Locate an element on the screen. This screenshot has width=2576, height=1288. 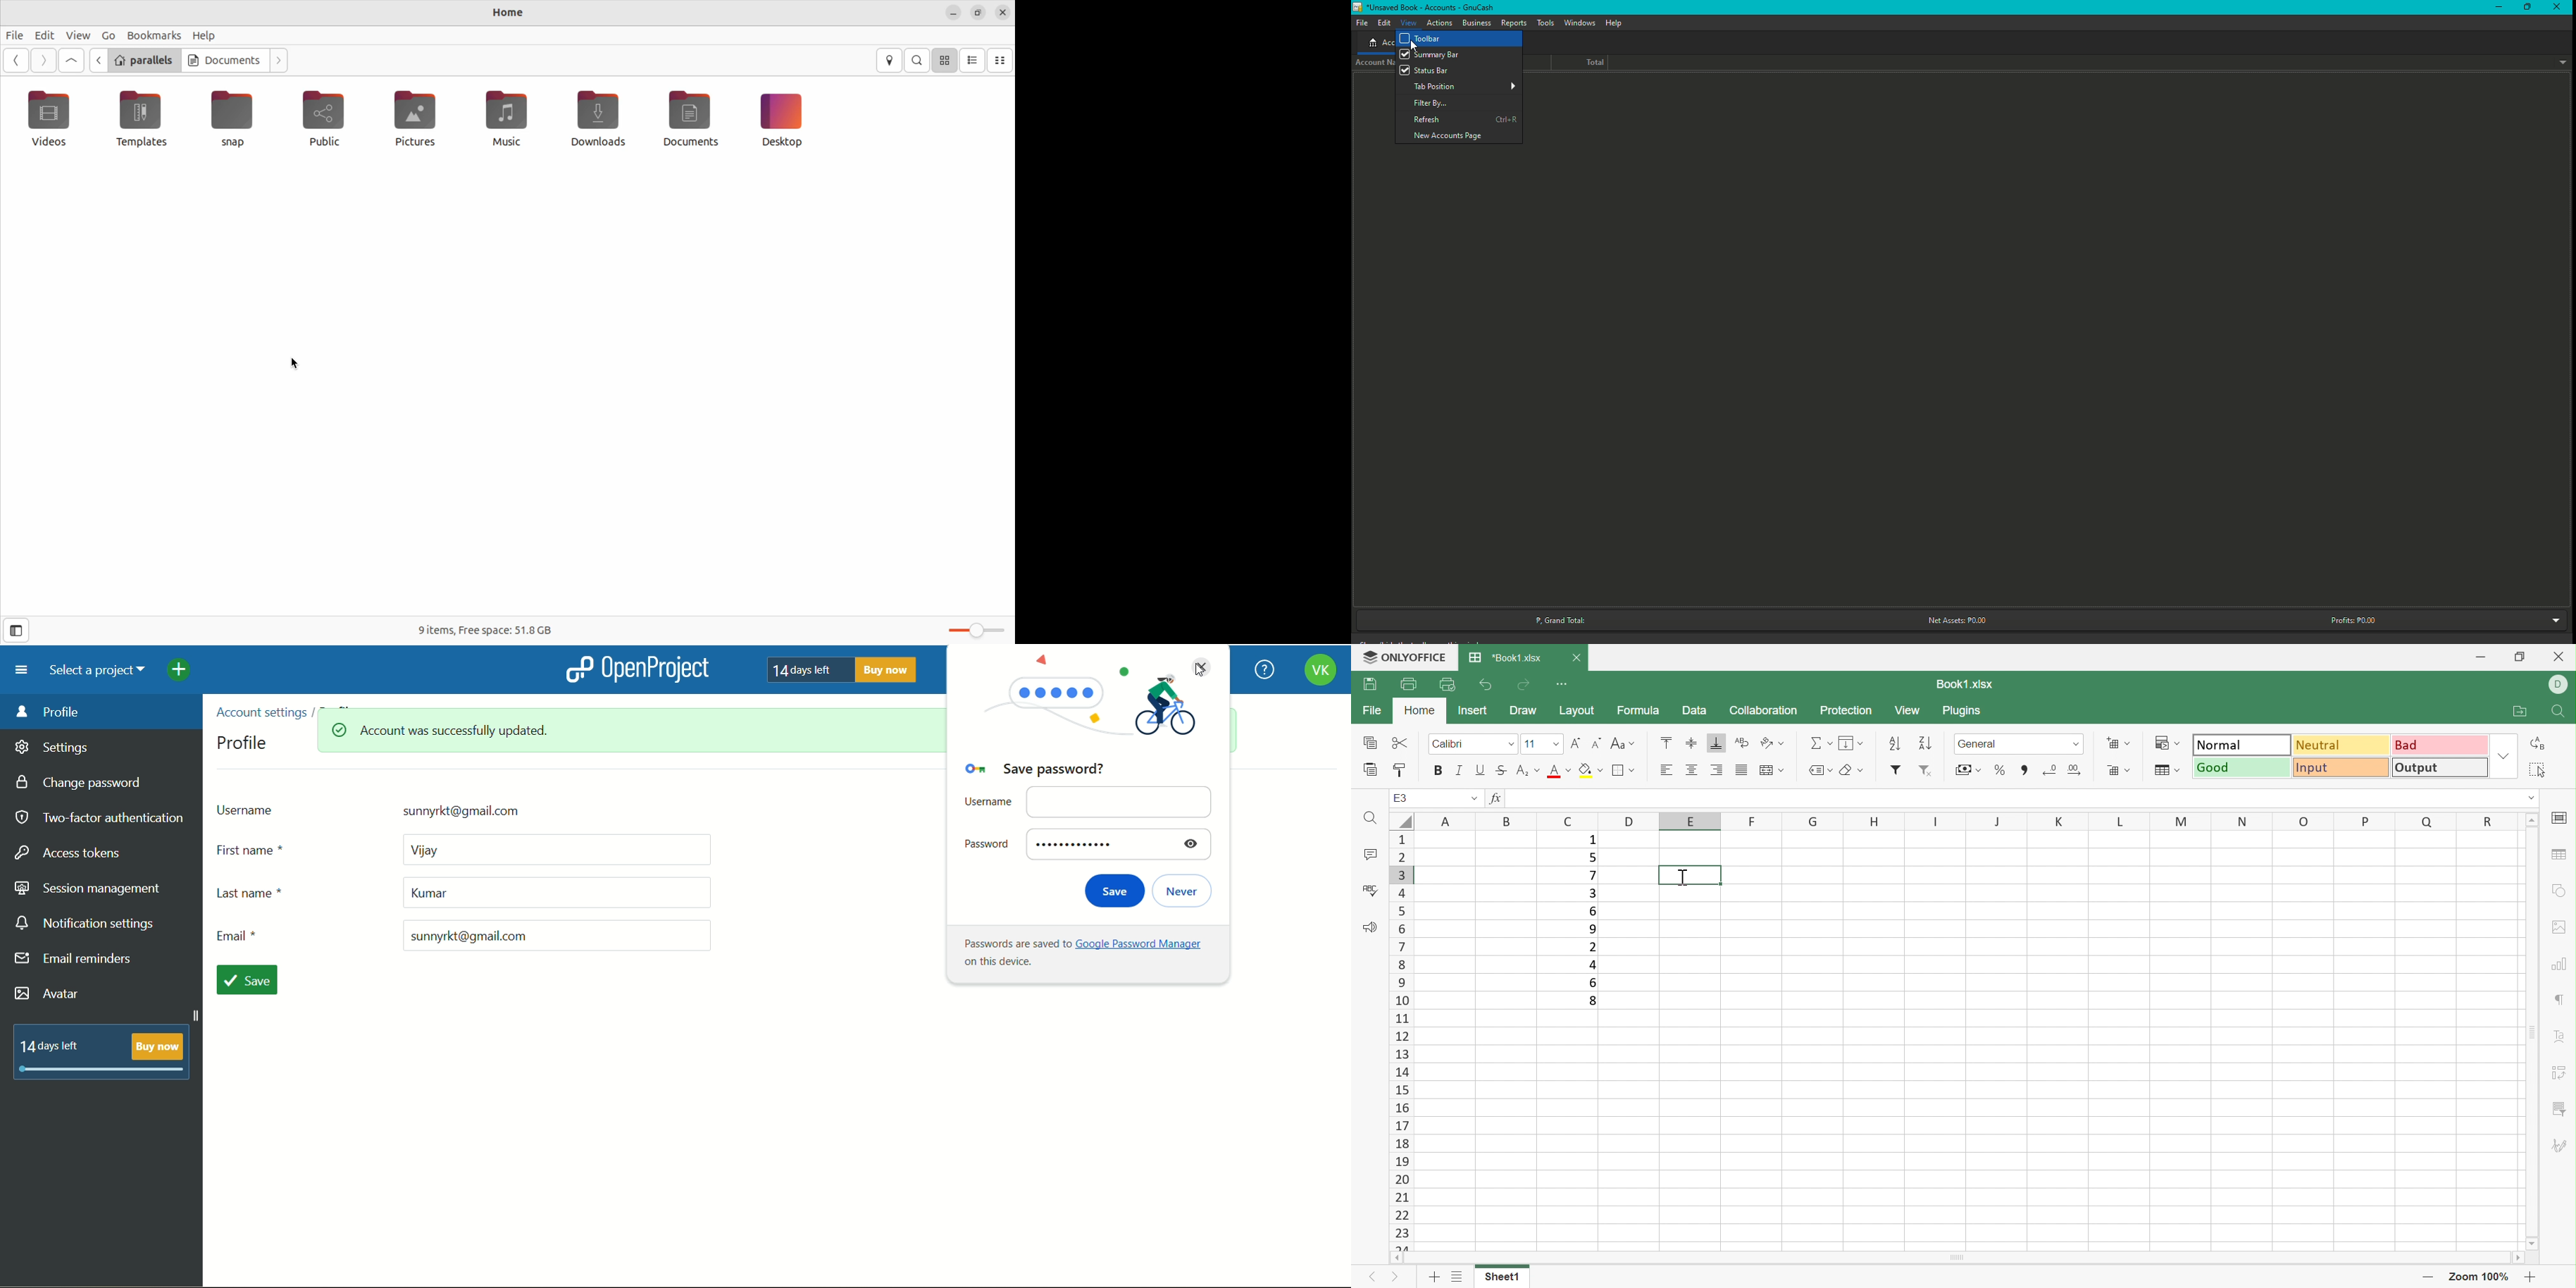
9 is located at coordinates (1593, 931).